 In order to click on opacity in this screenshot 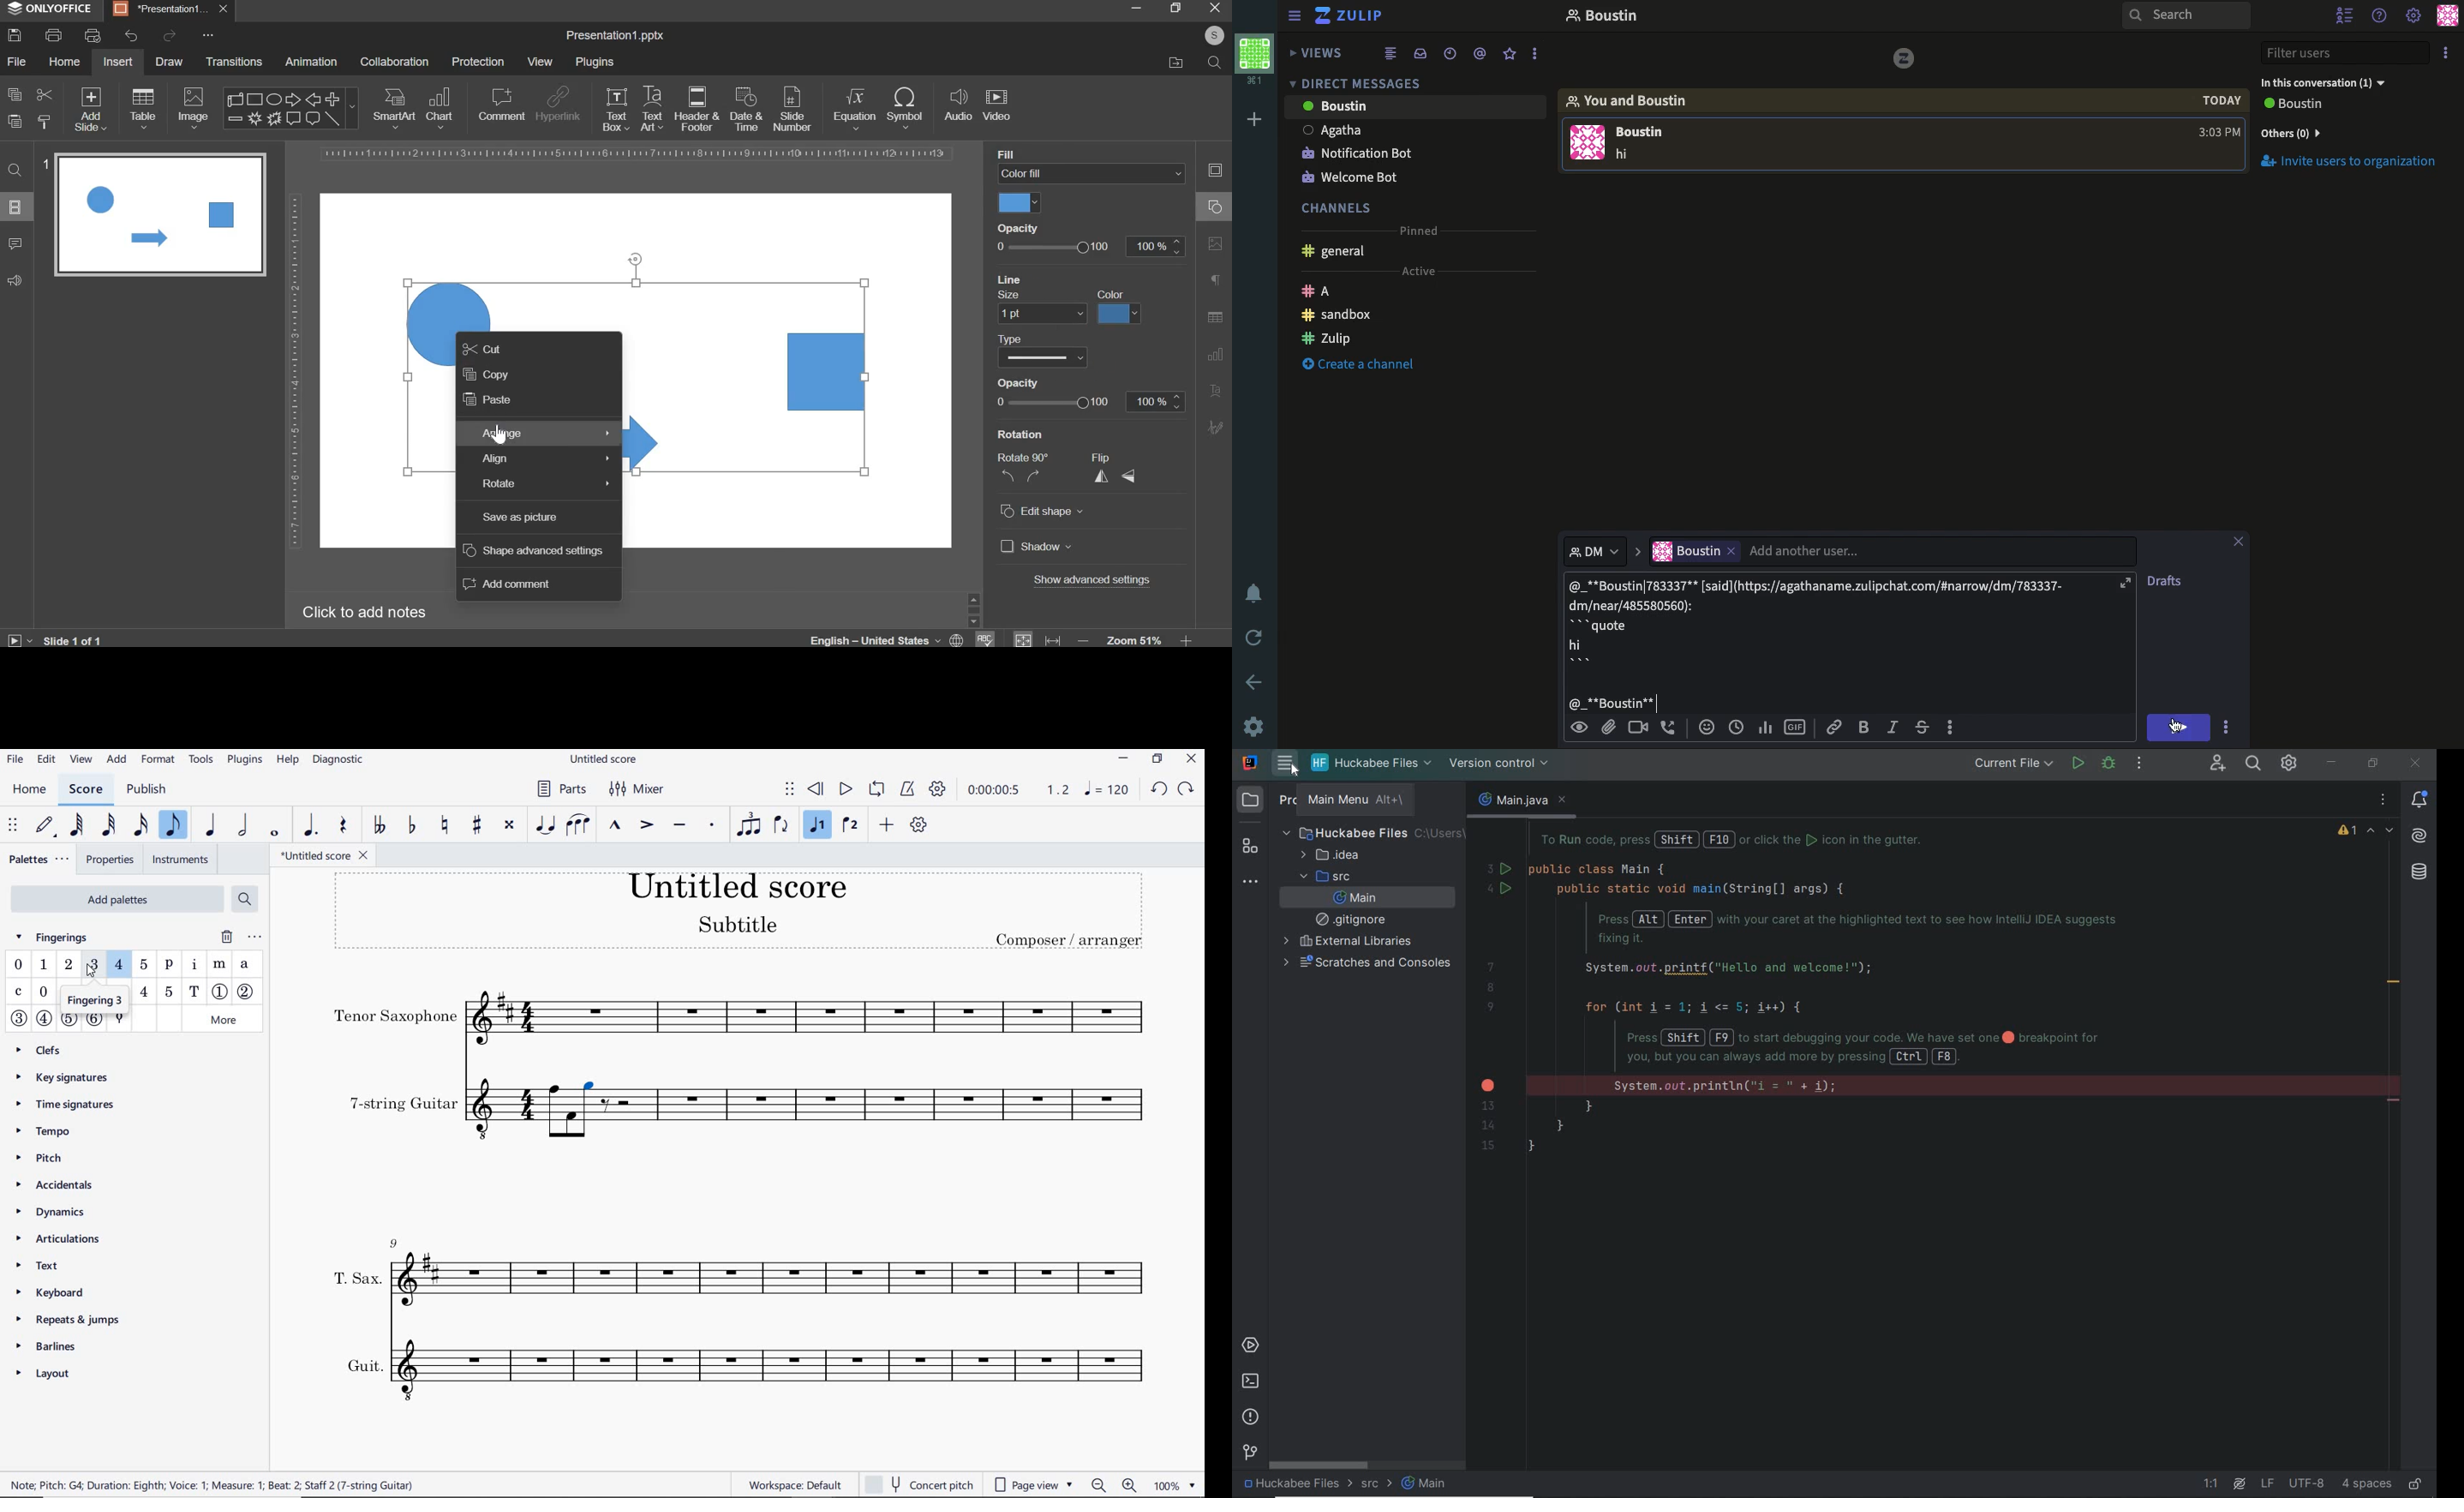, I will do `click(1034, 384)`.